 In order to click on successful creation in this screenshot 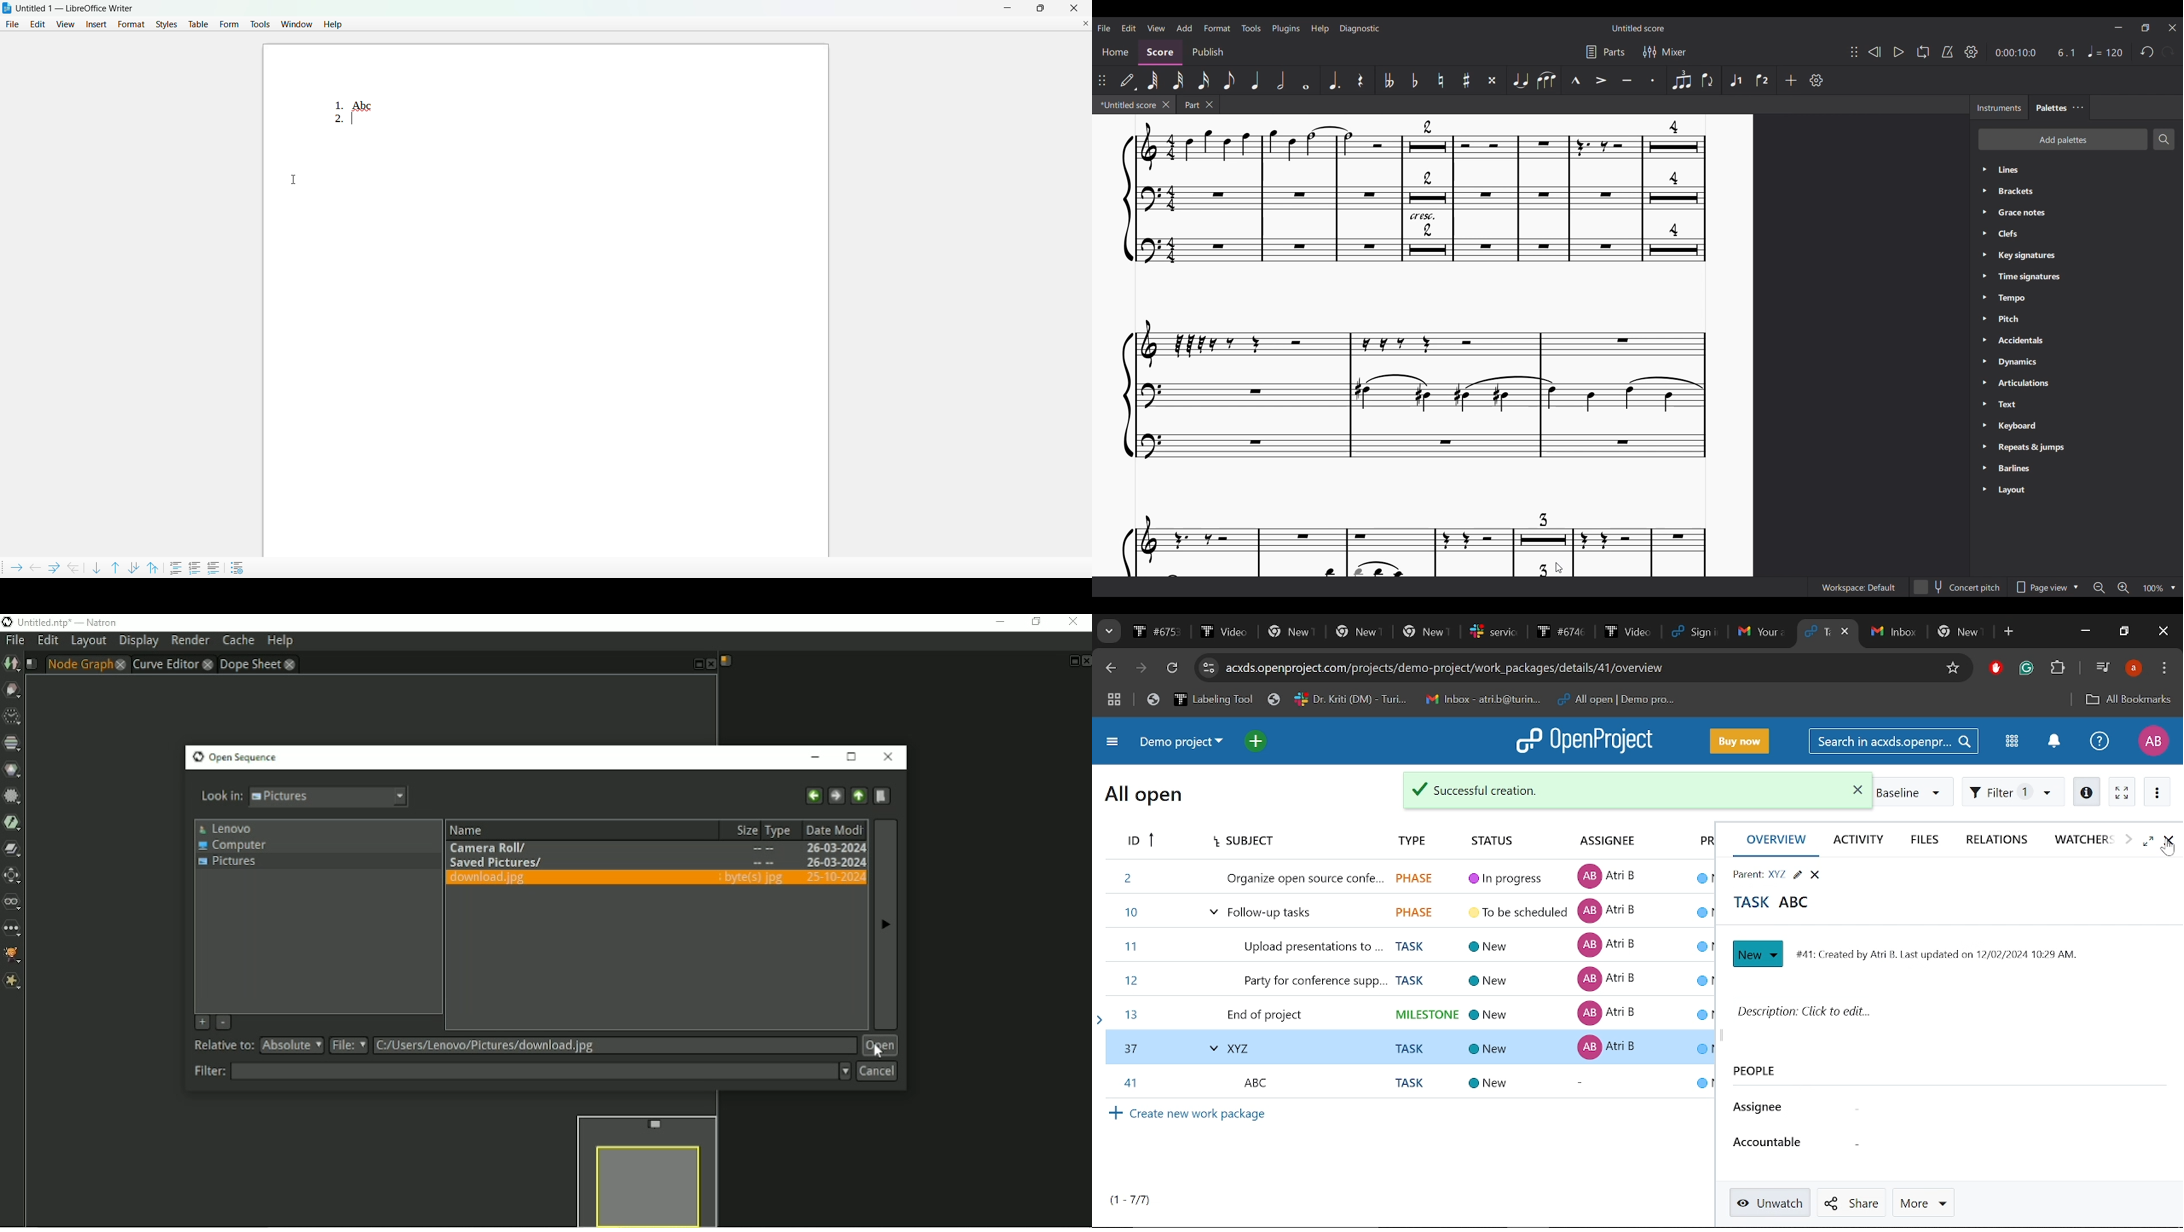, I will do `click(1581, 788)`.